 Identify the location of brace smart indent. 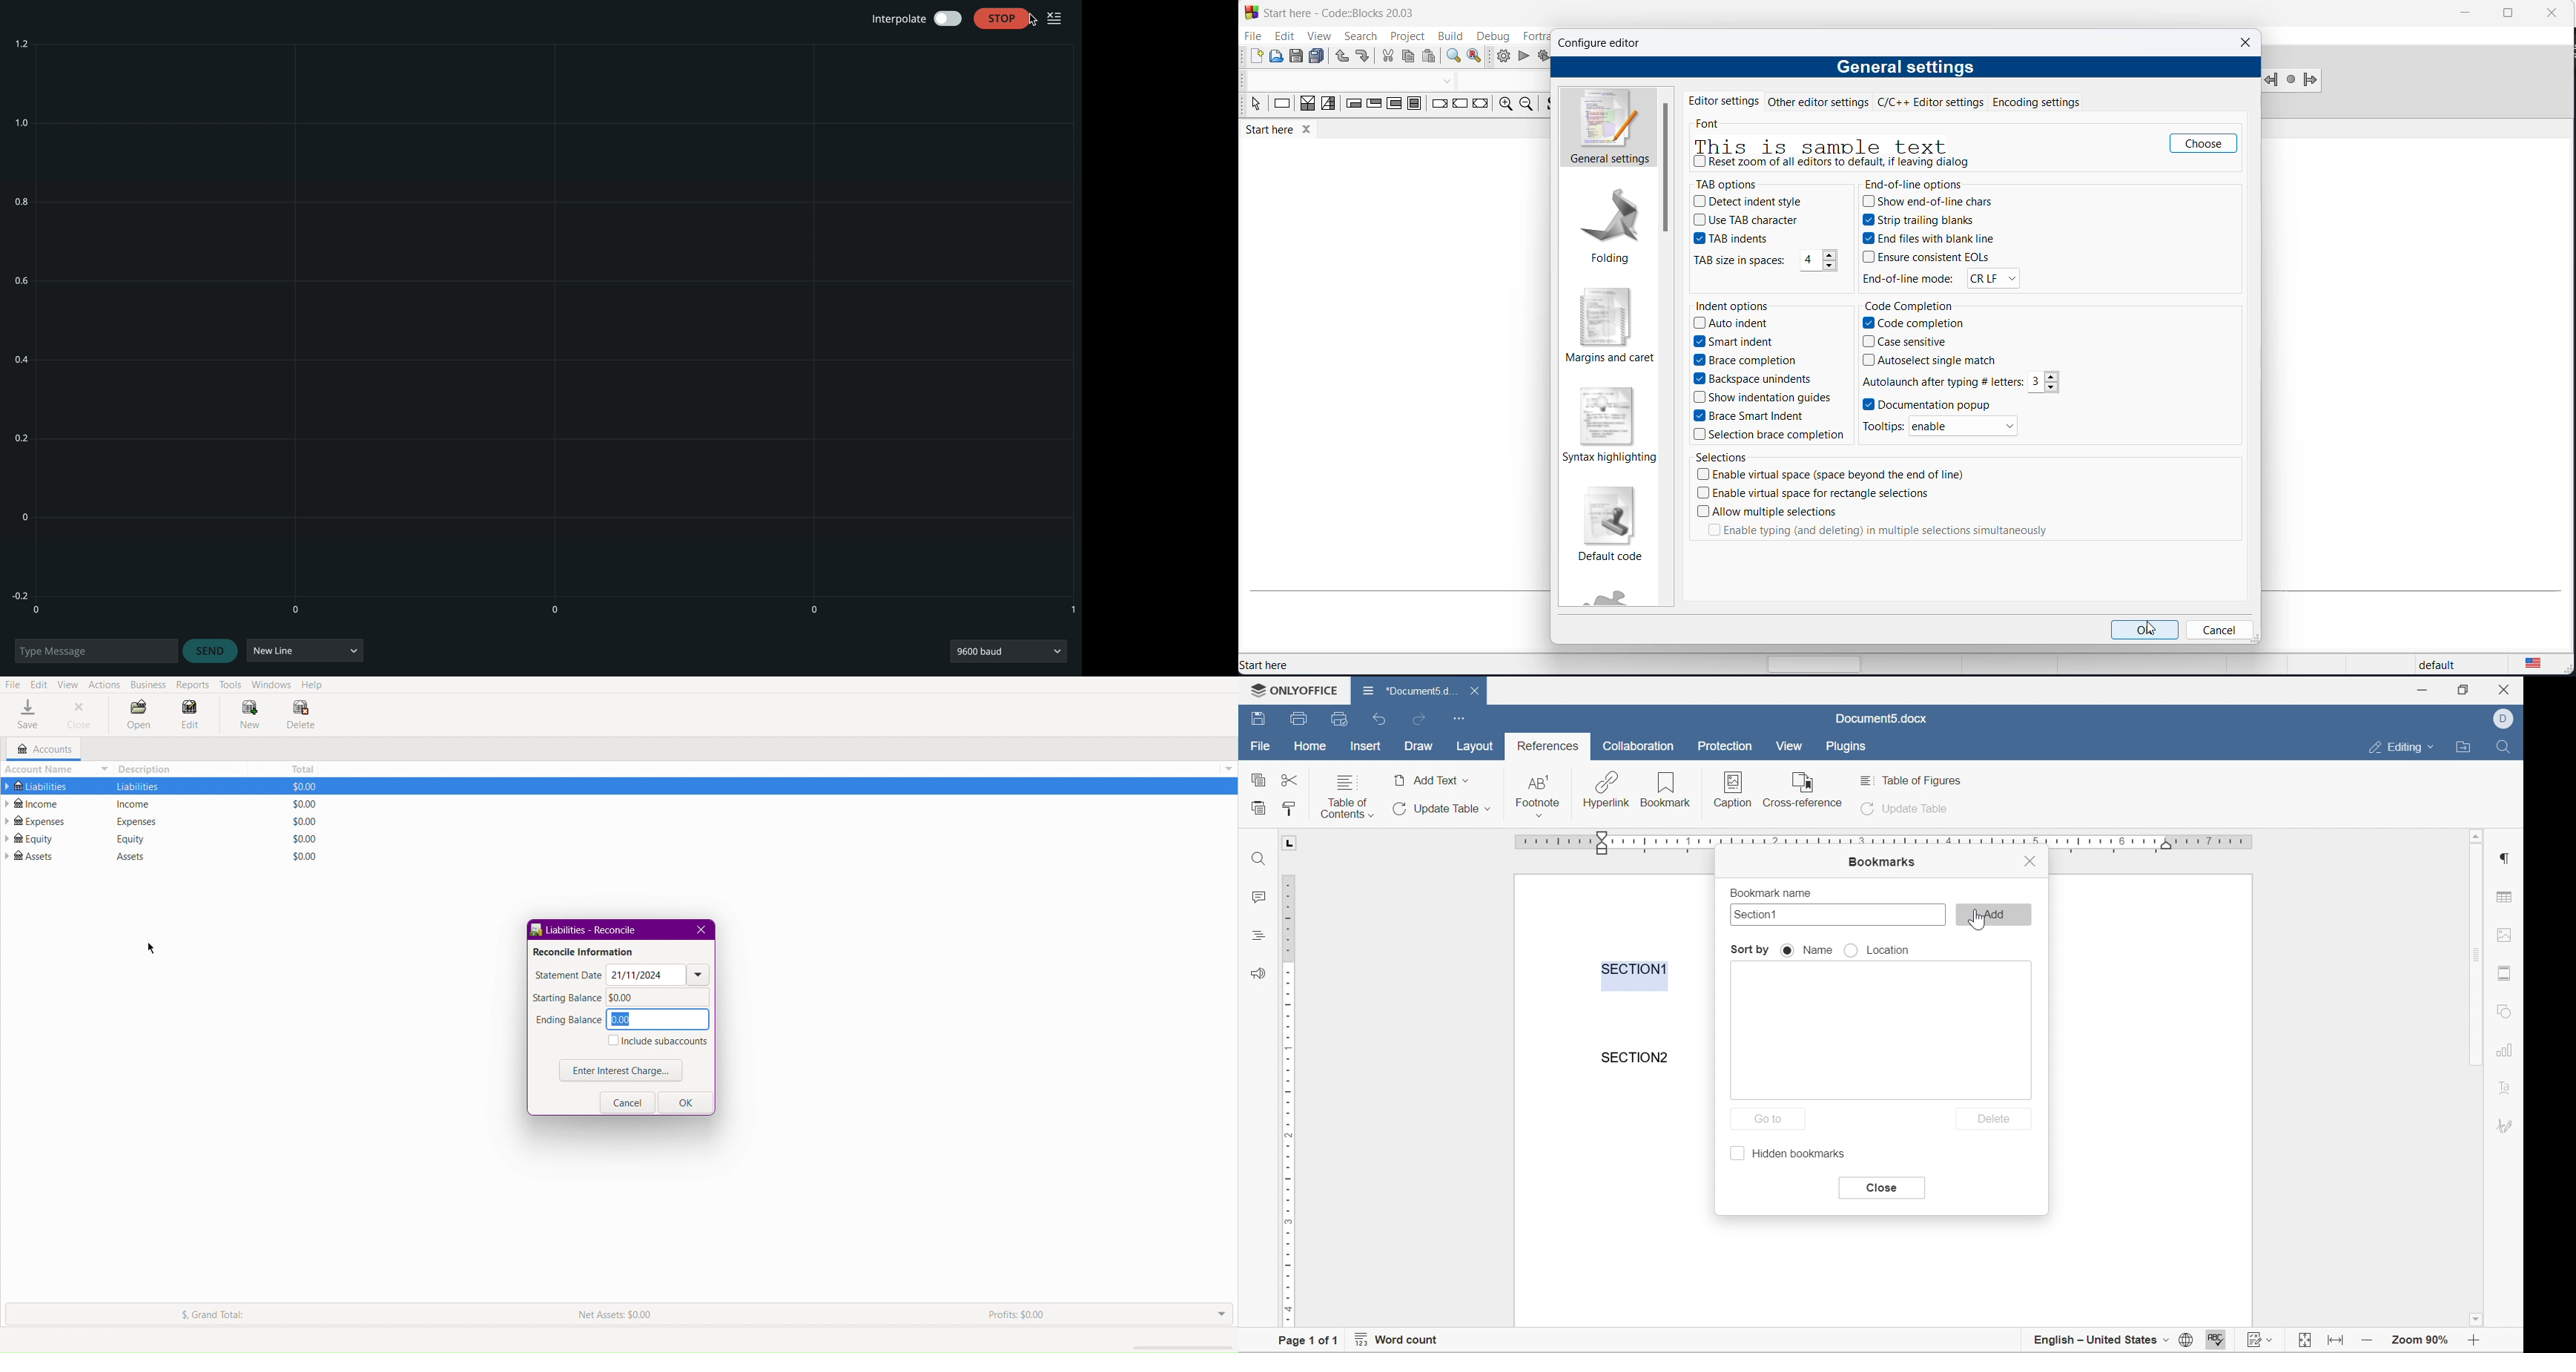
(1754, 418).